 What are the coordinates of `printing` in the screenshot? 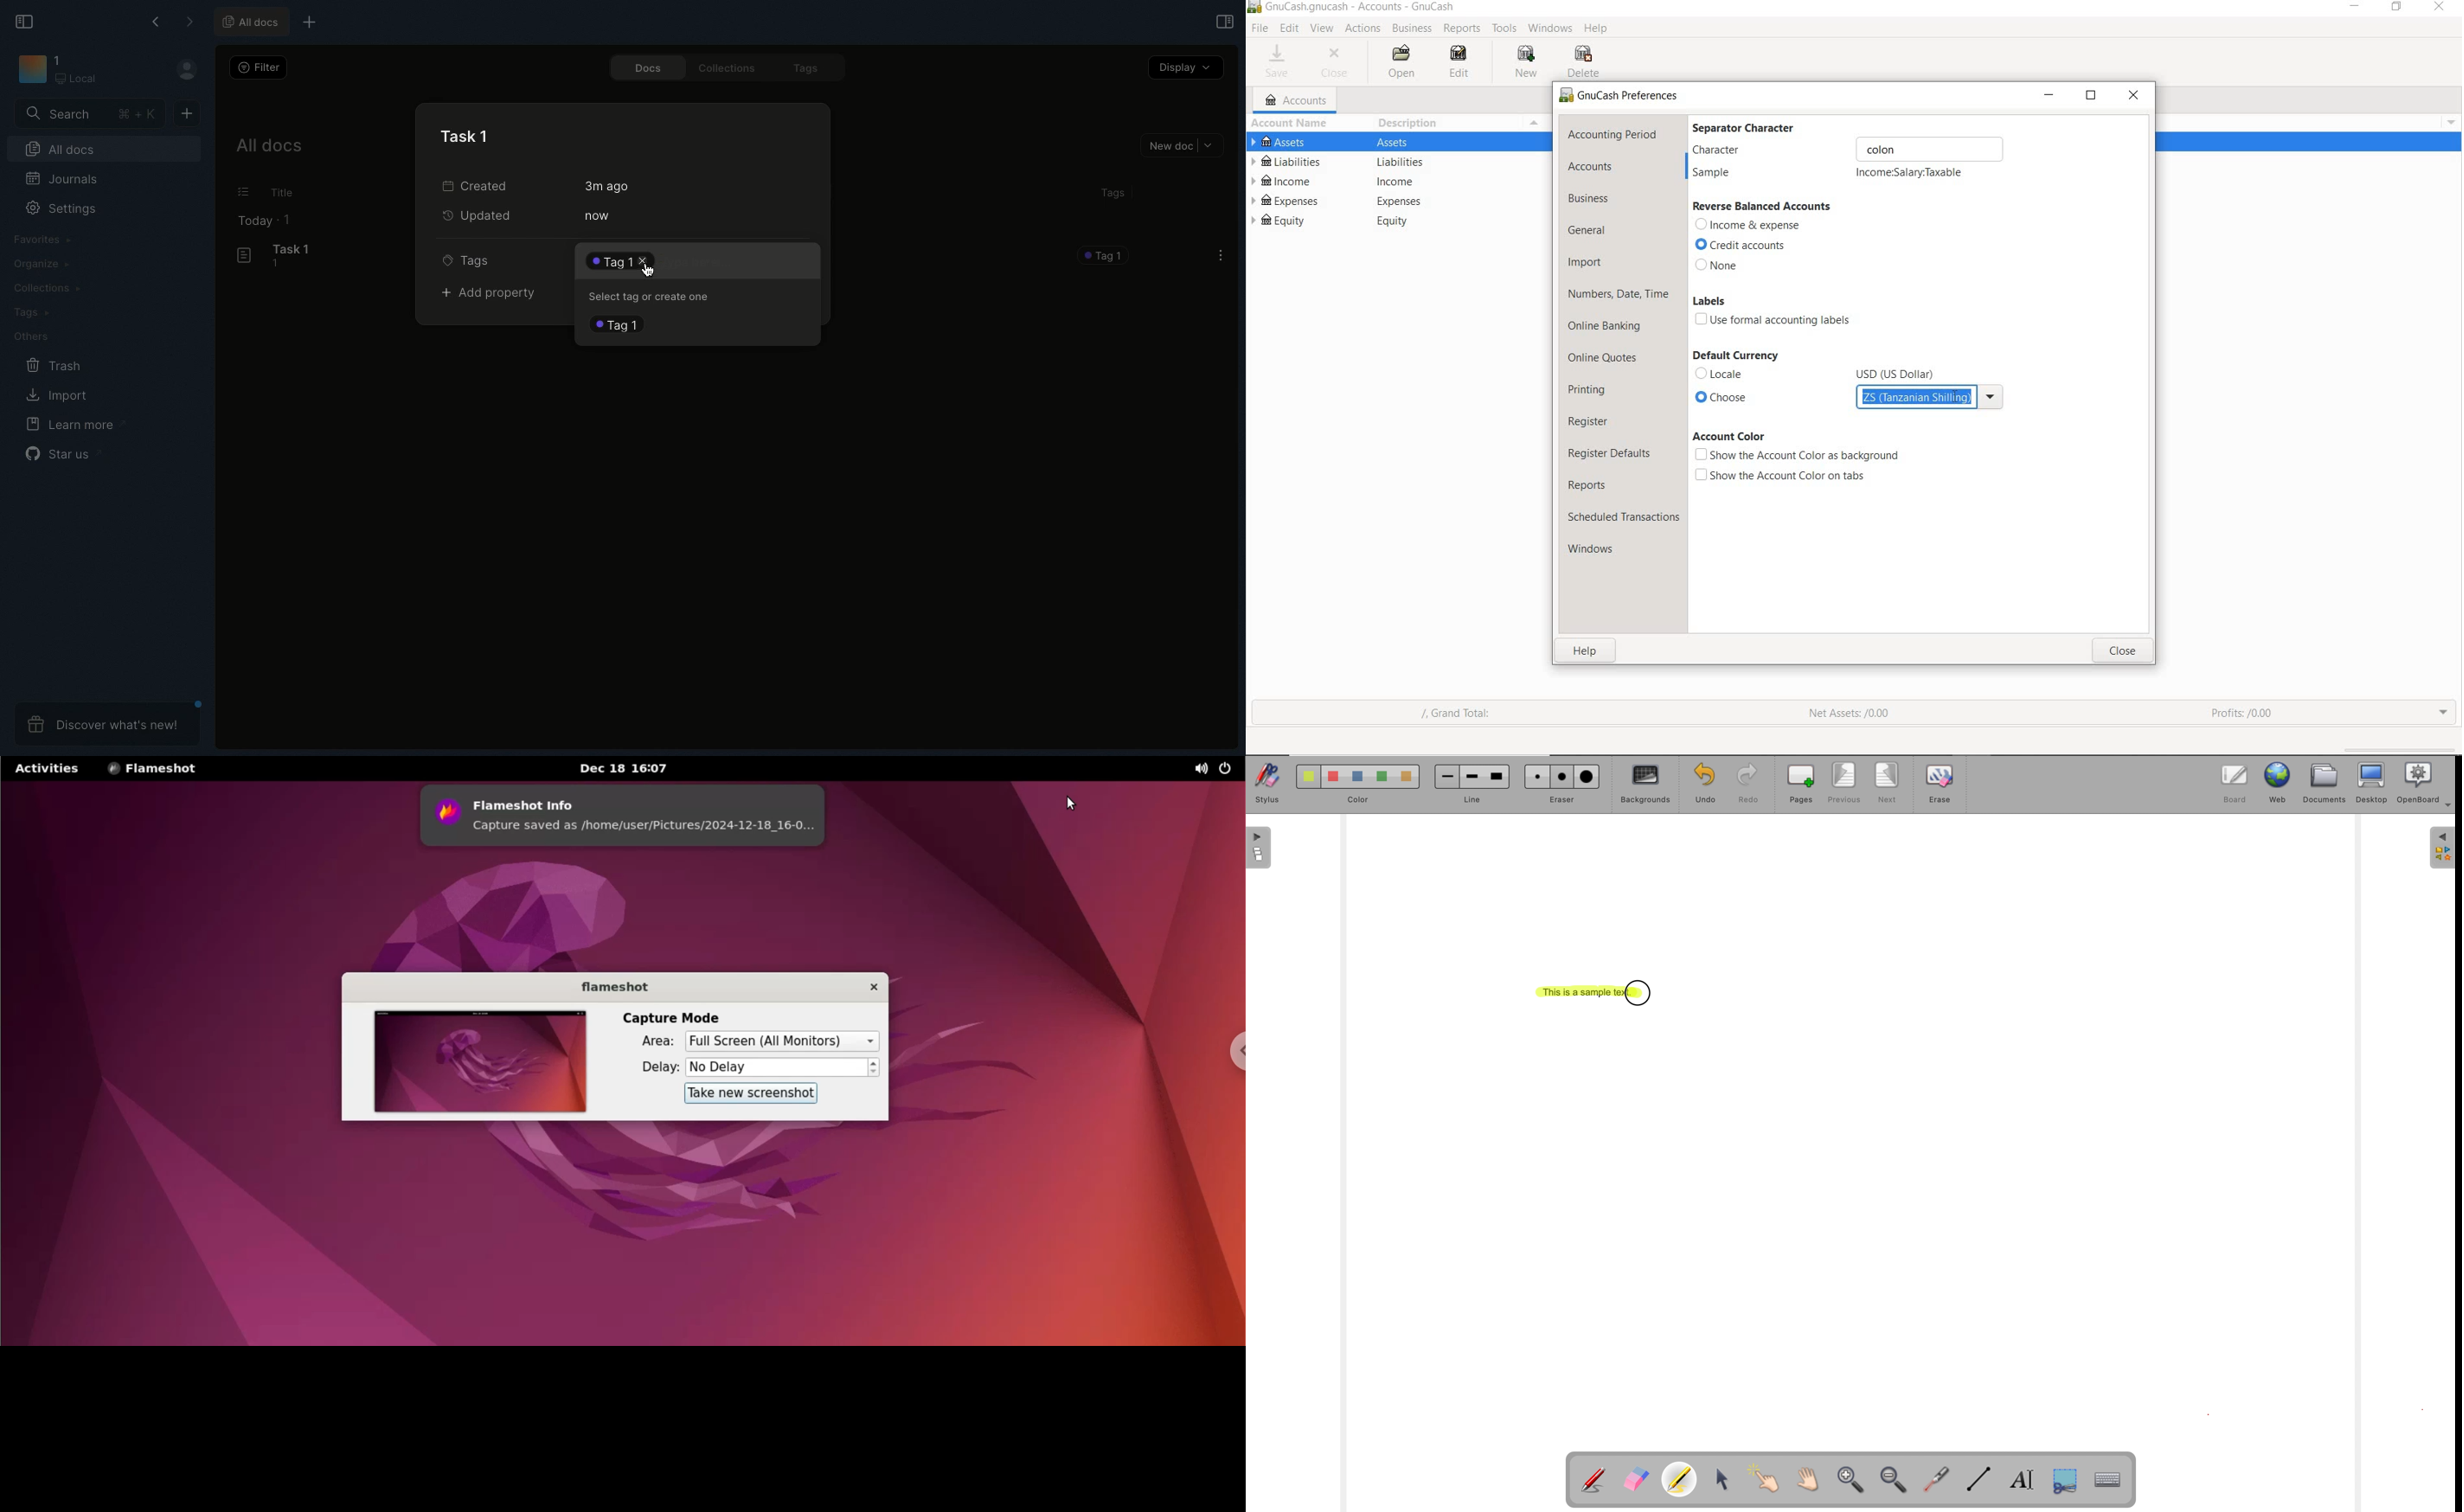 It's located at (1589, 389).